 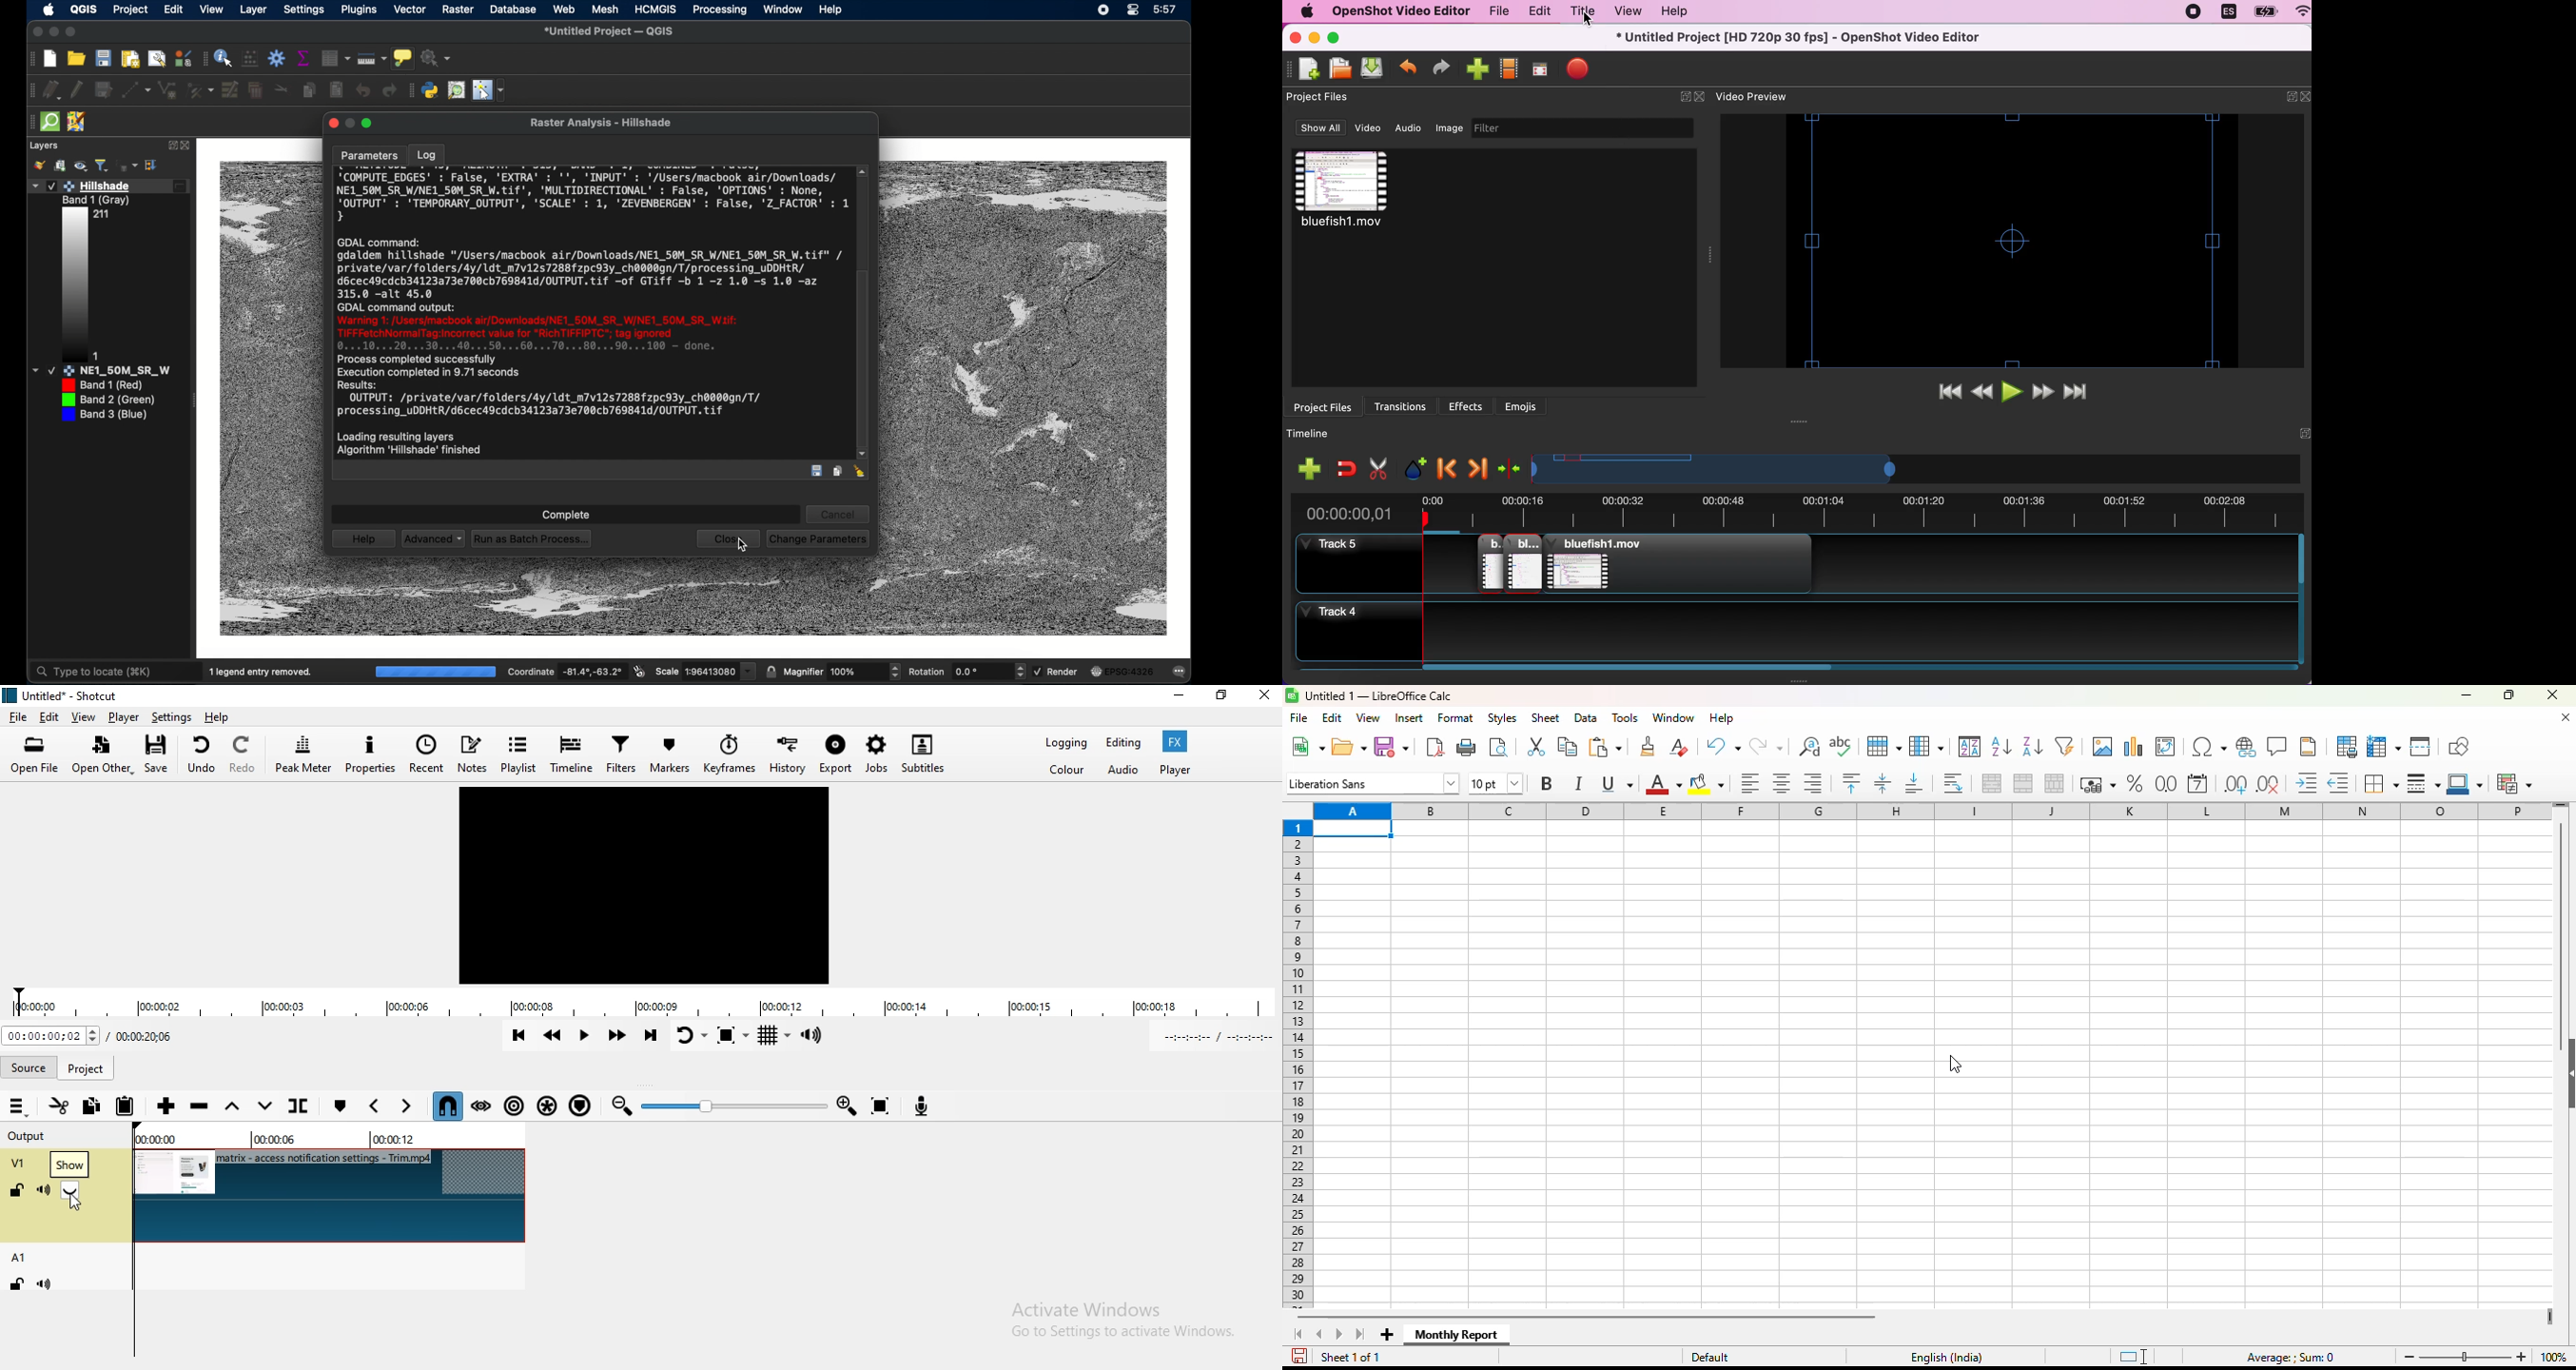 I want to click on columns, so click(x=1933, y=810).